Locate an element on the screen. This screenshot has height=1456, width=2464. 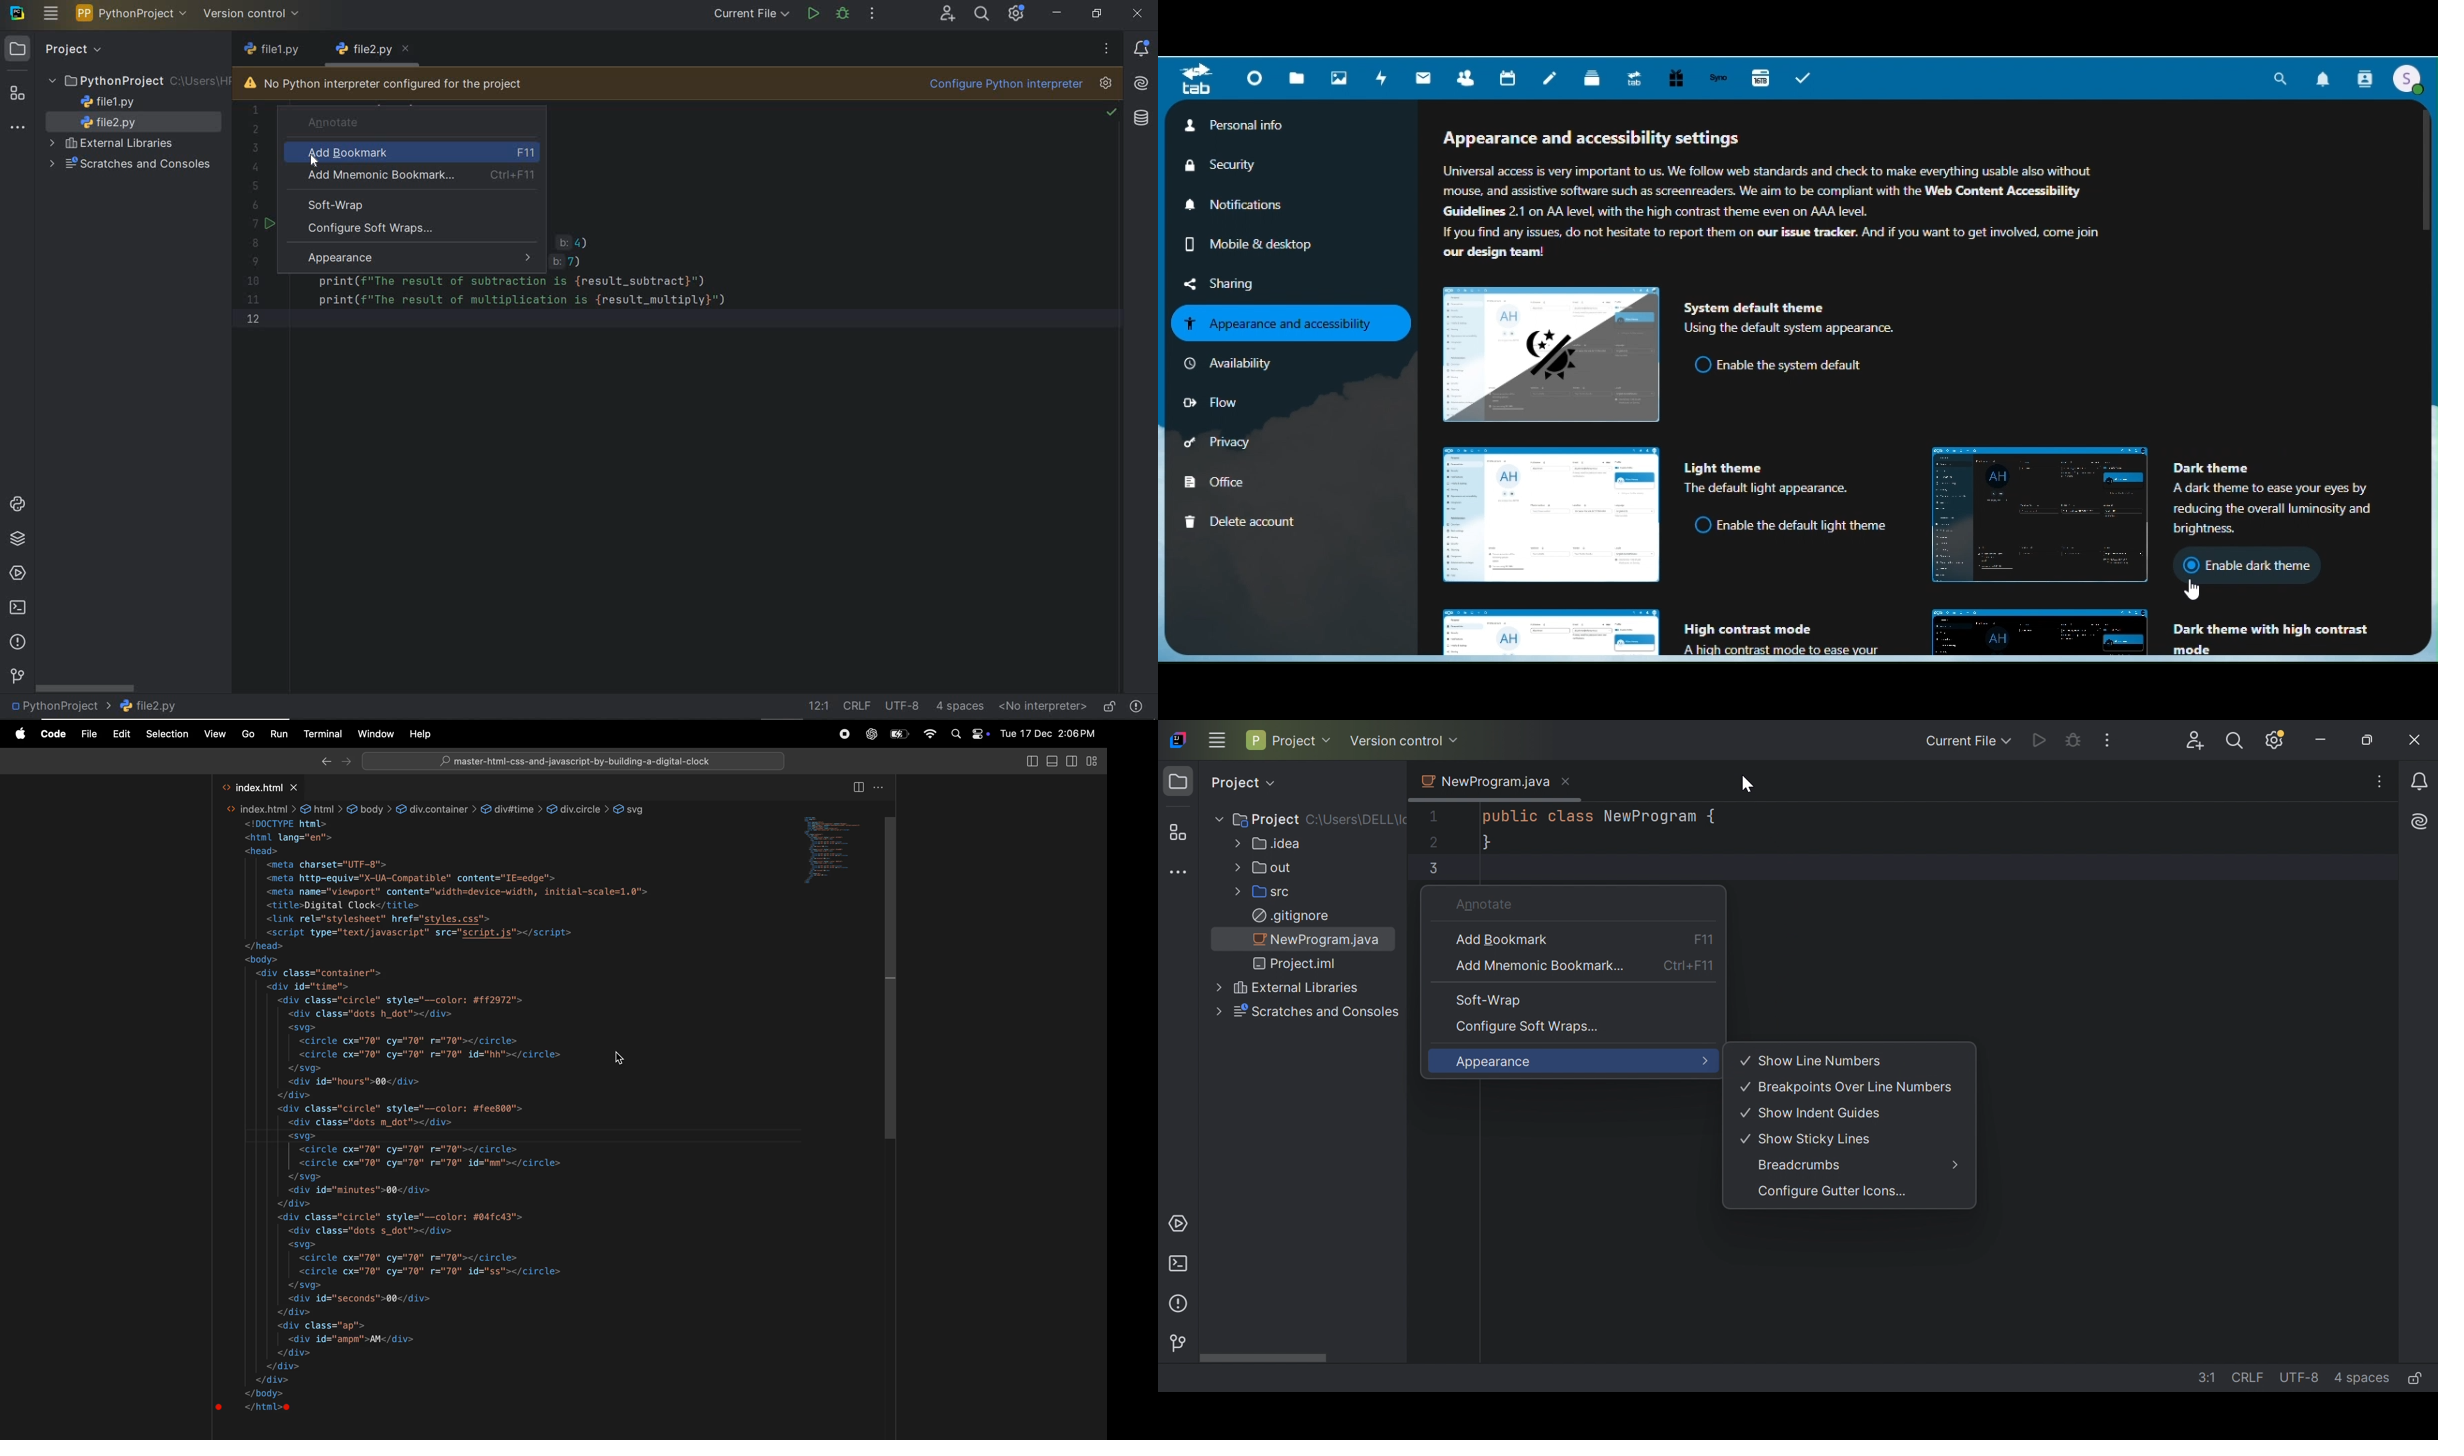
out is located at coordinates (1273, 867).